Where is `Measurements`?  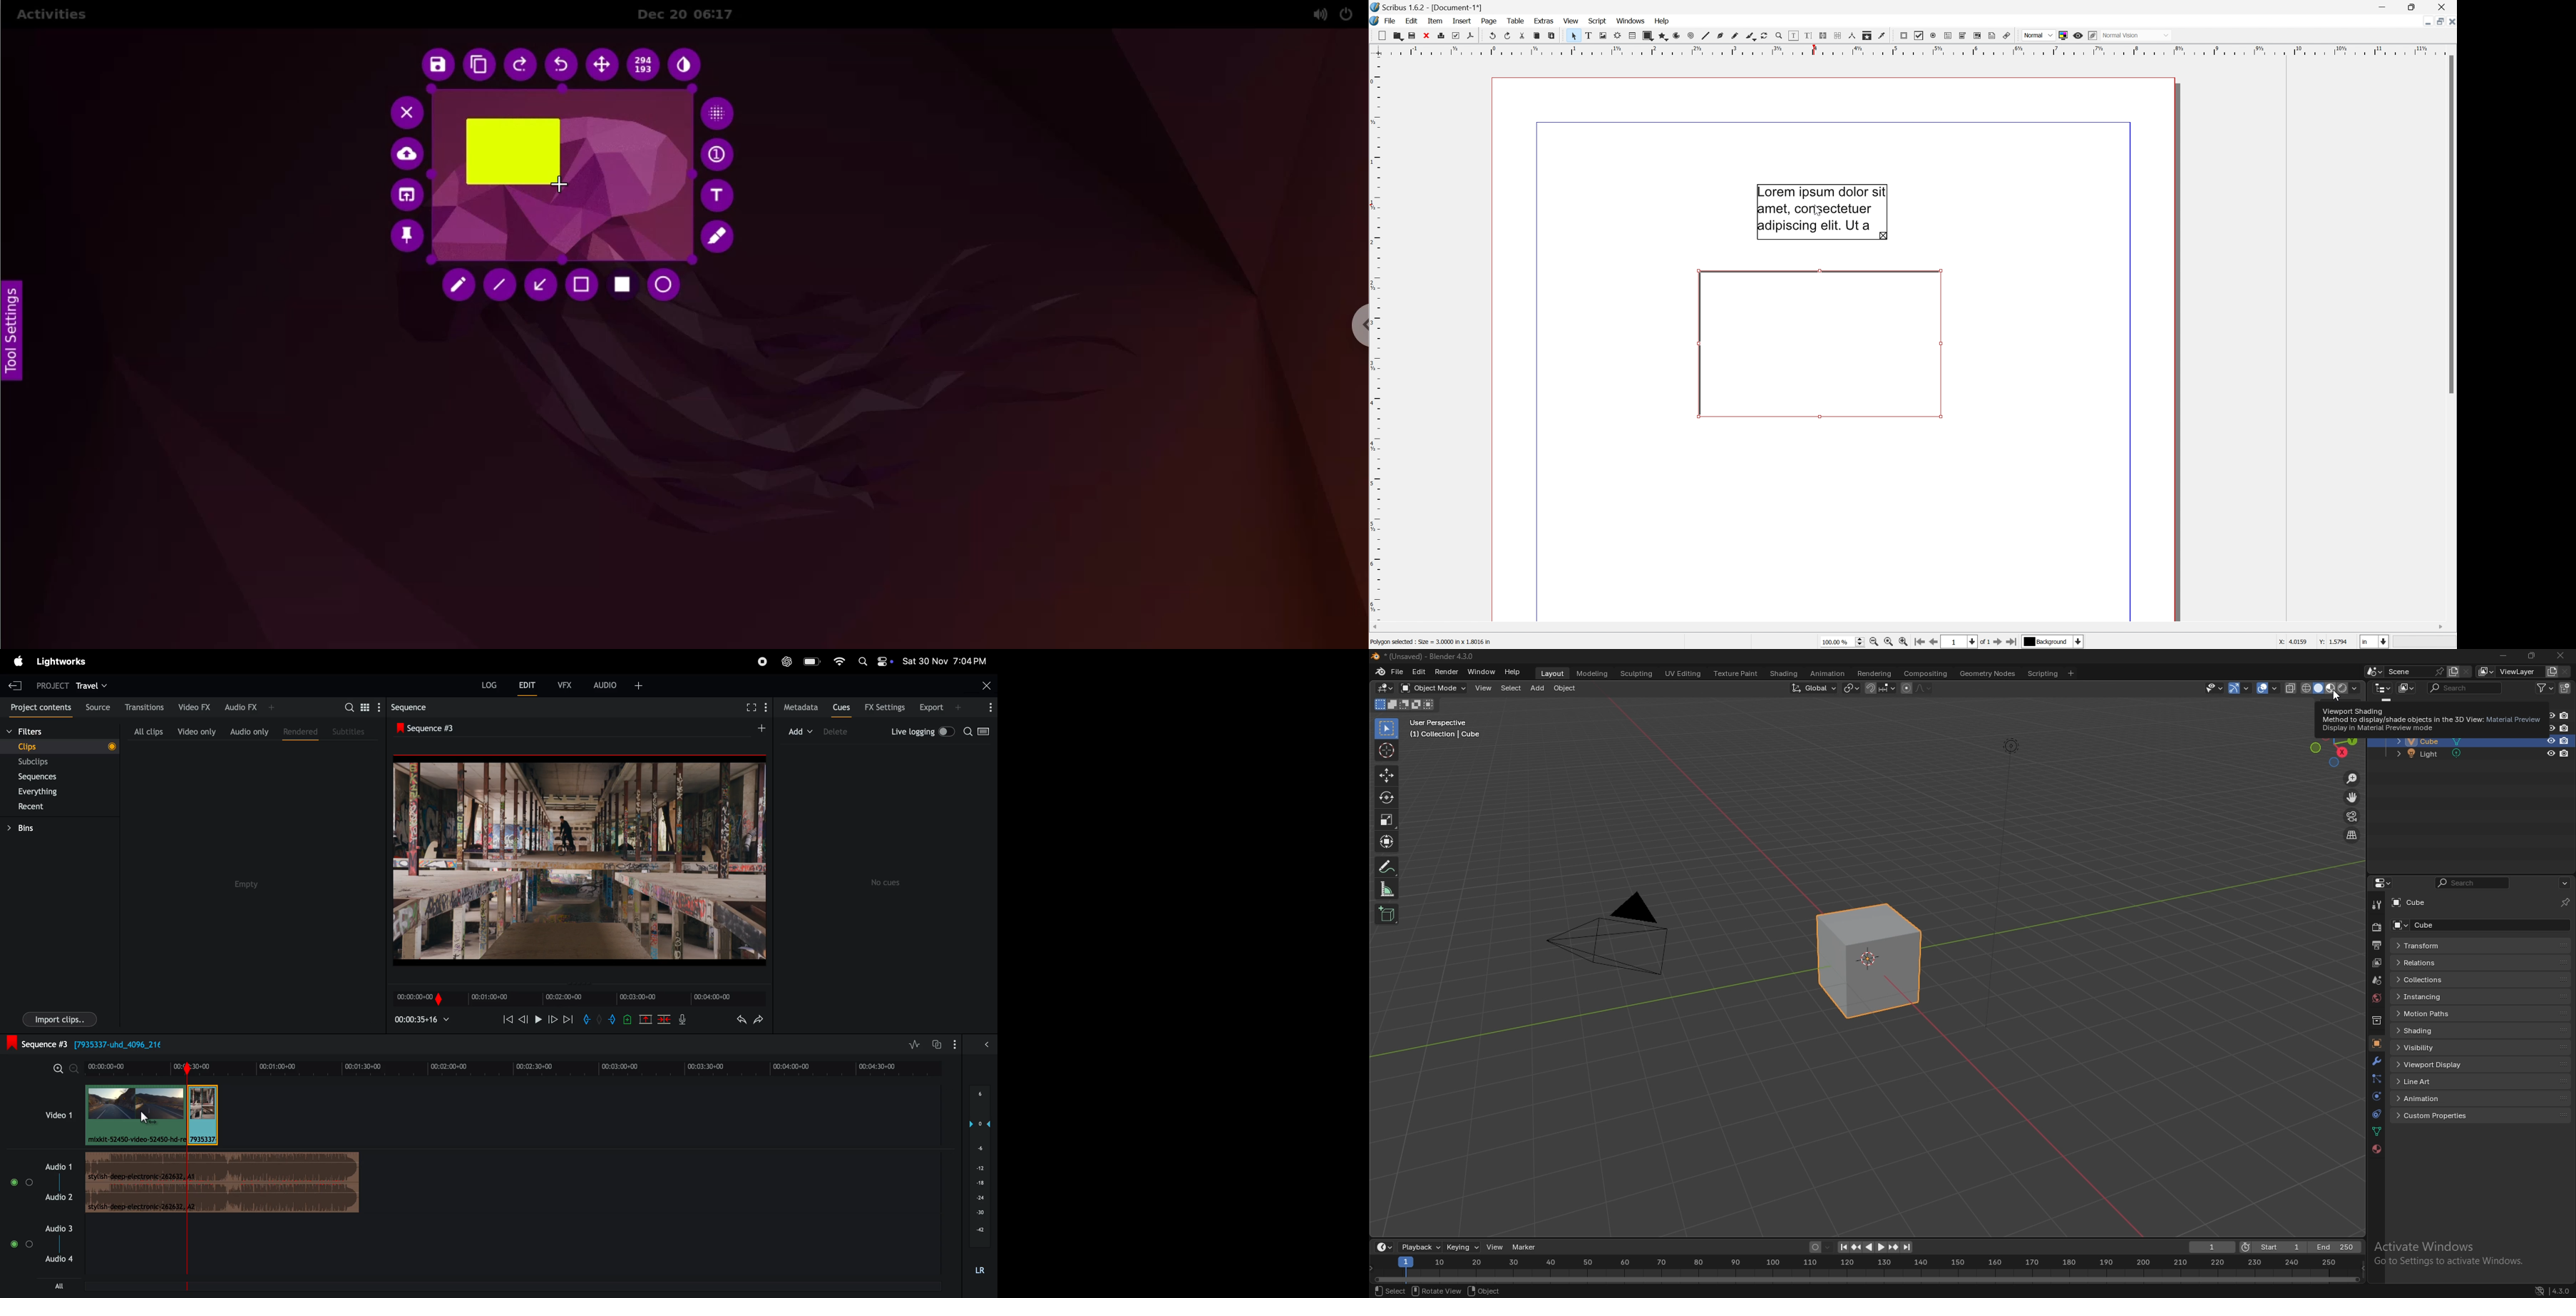
Measurements is located at coordinates (1853, 35).